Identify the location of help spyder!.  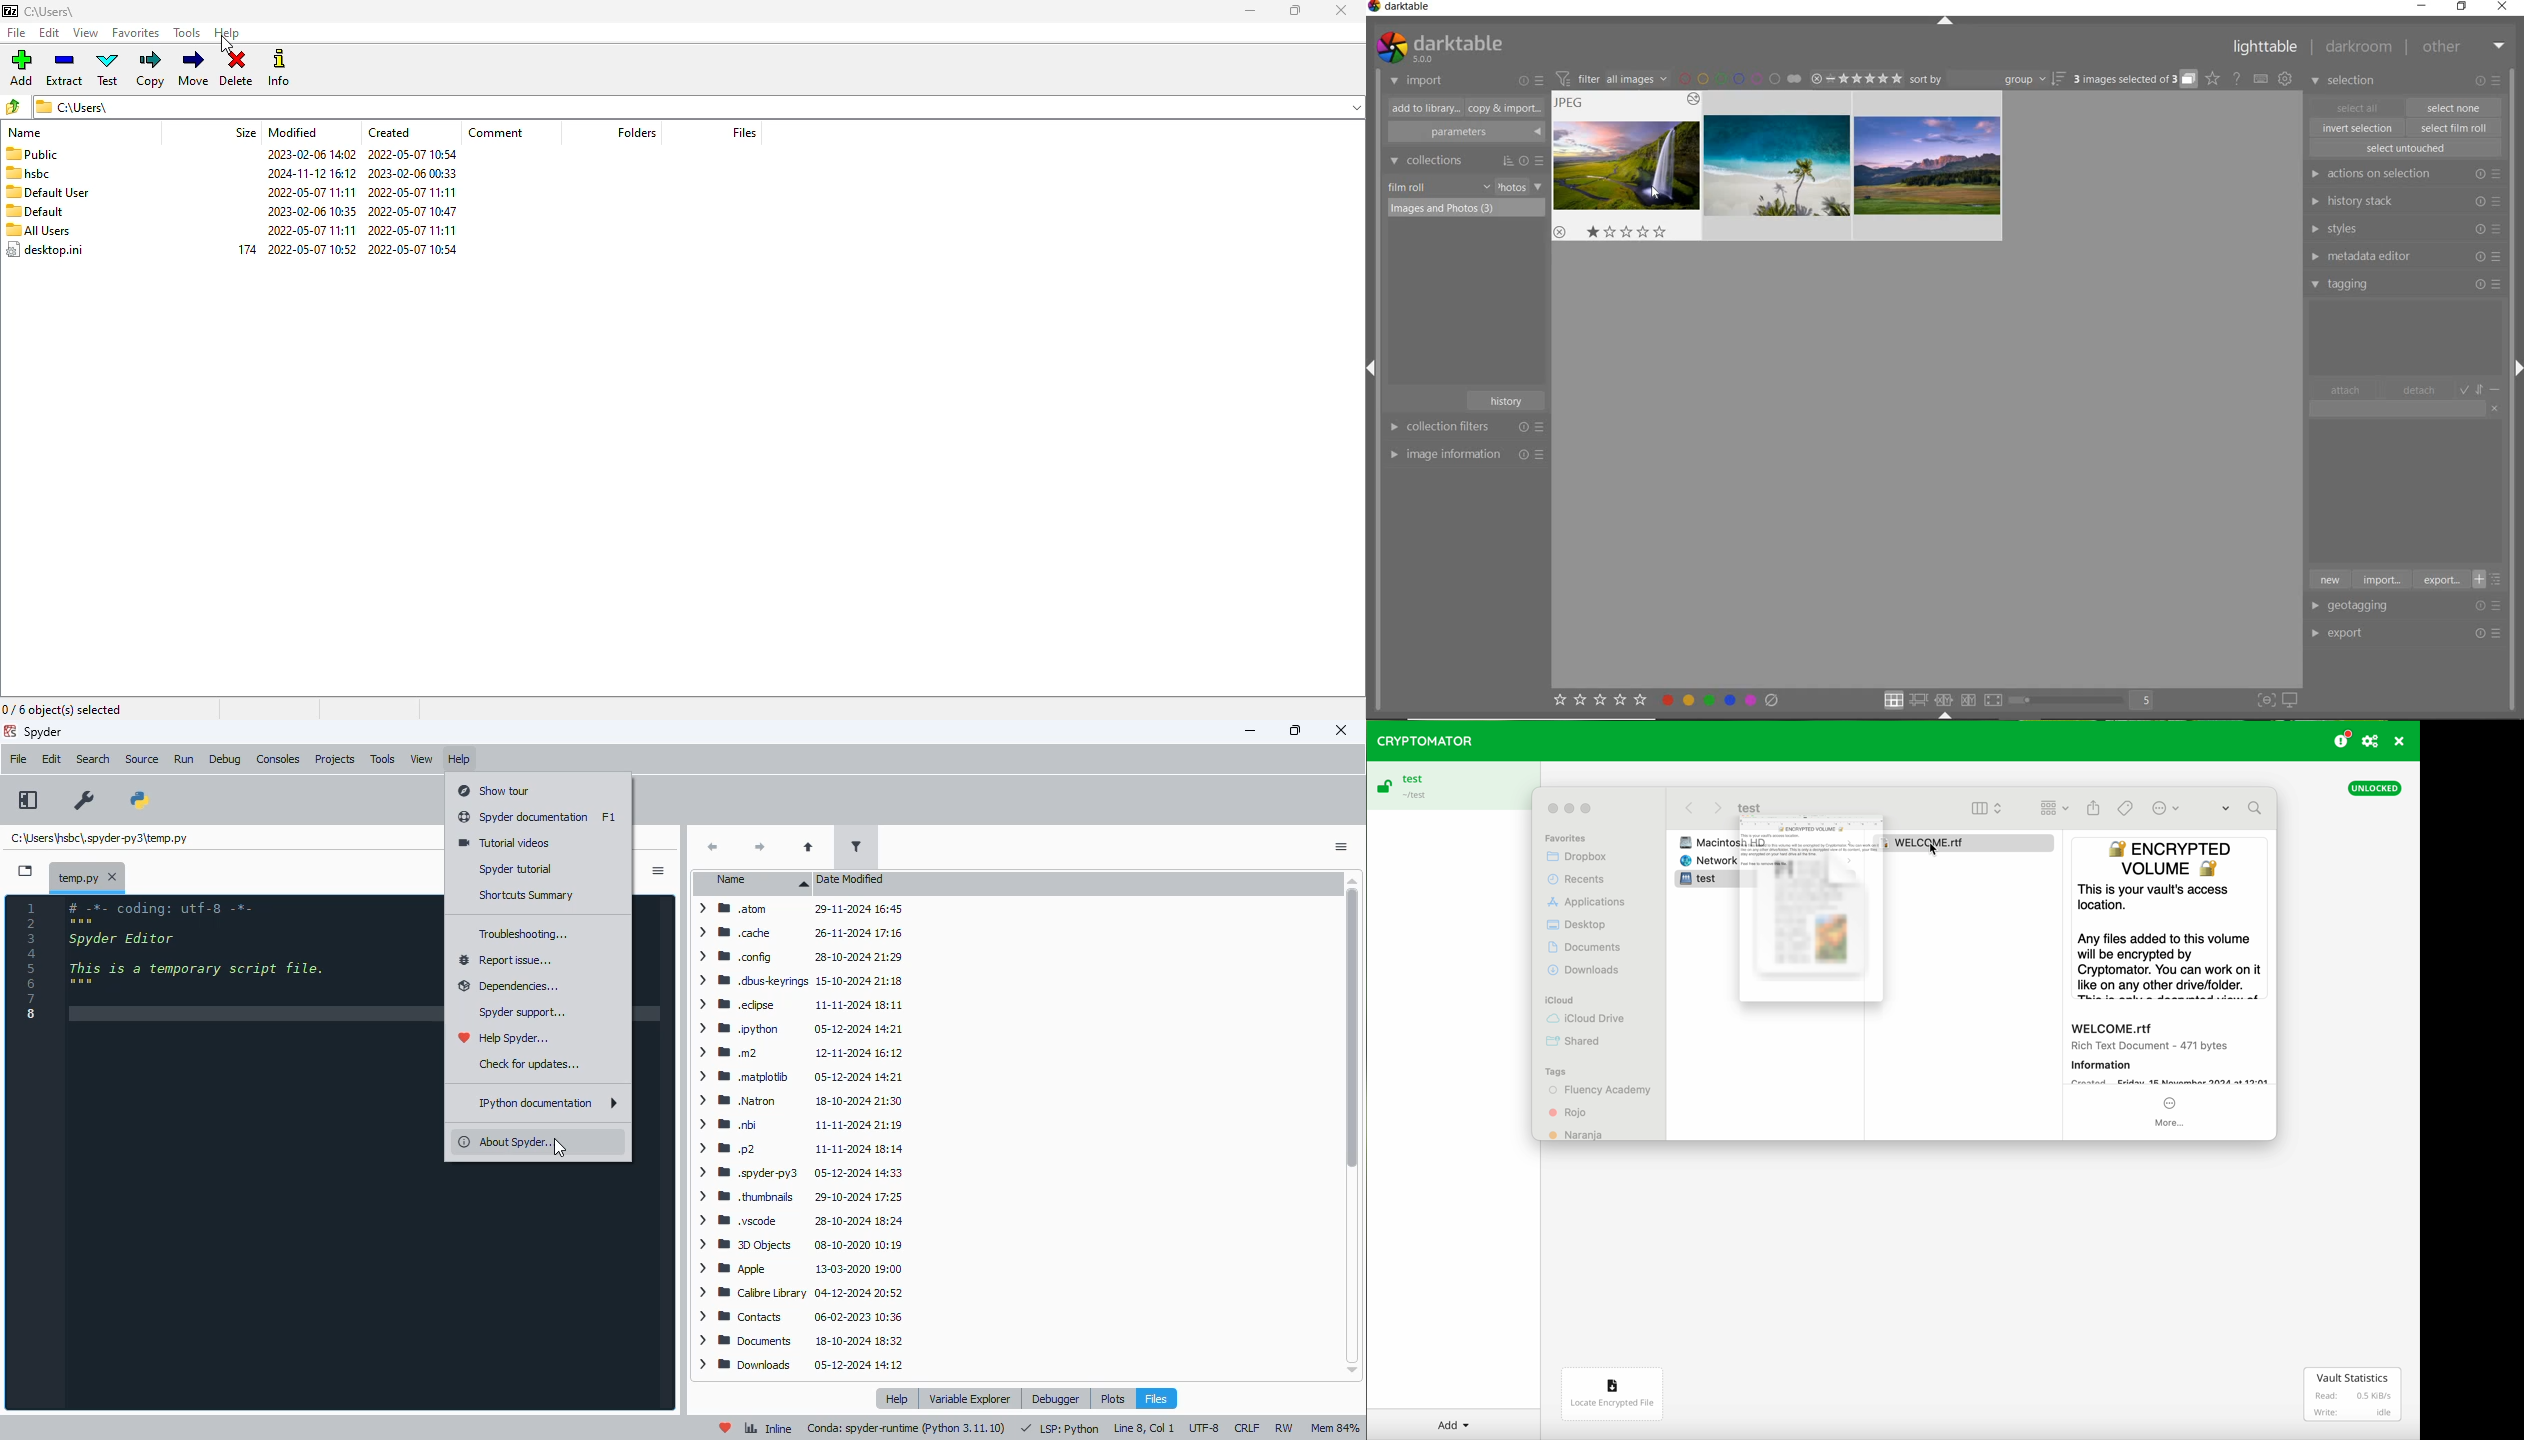
(725, 1427).